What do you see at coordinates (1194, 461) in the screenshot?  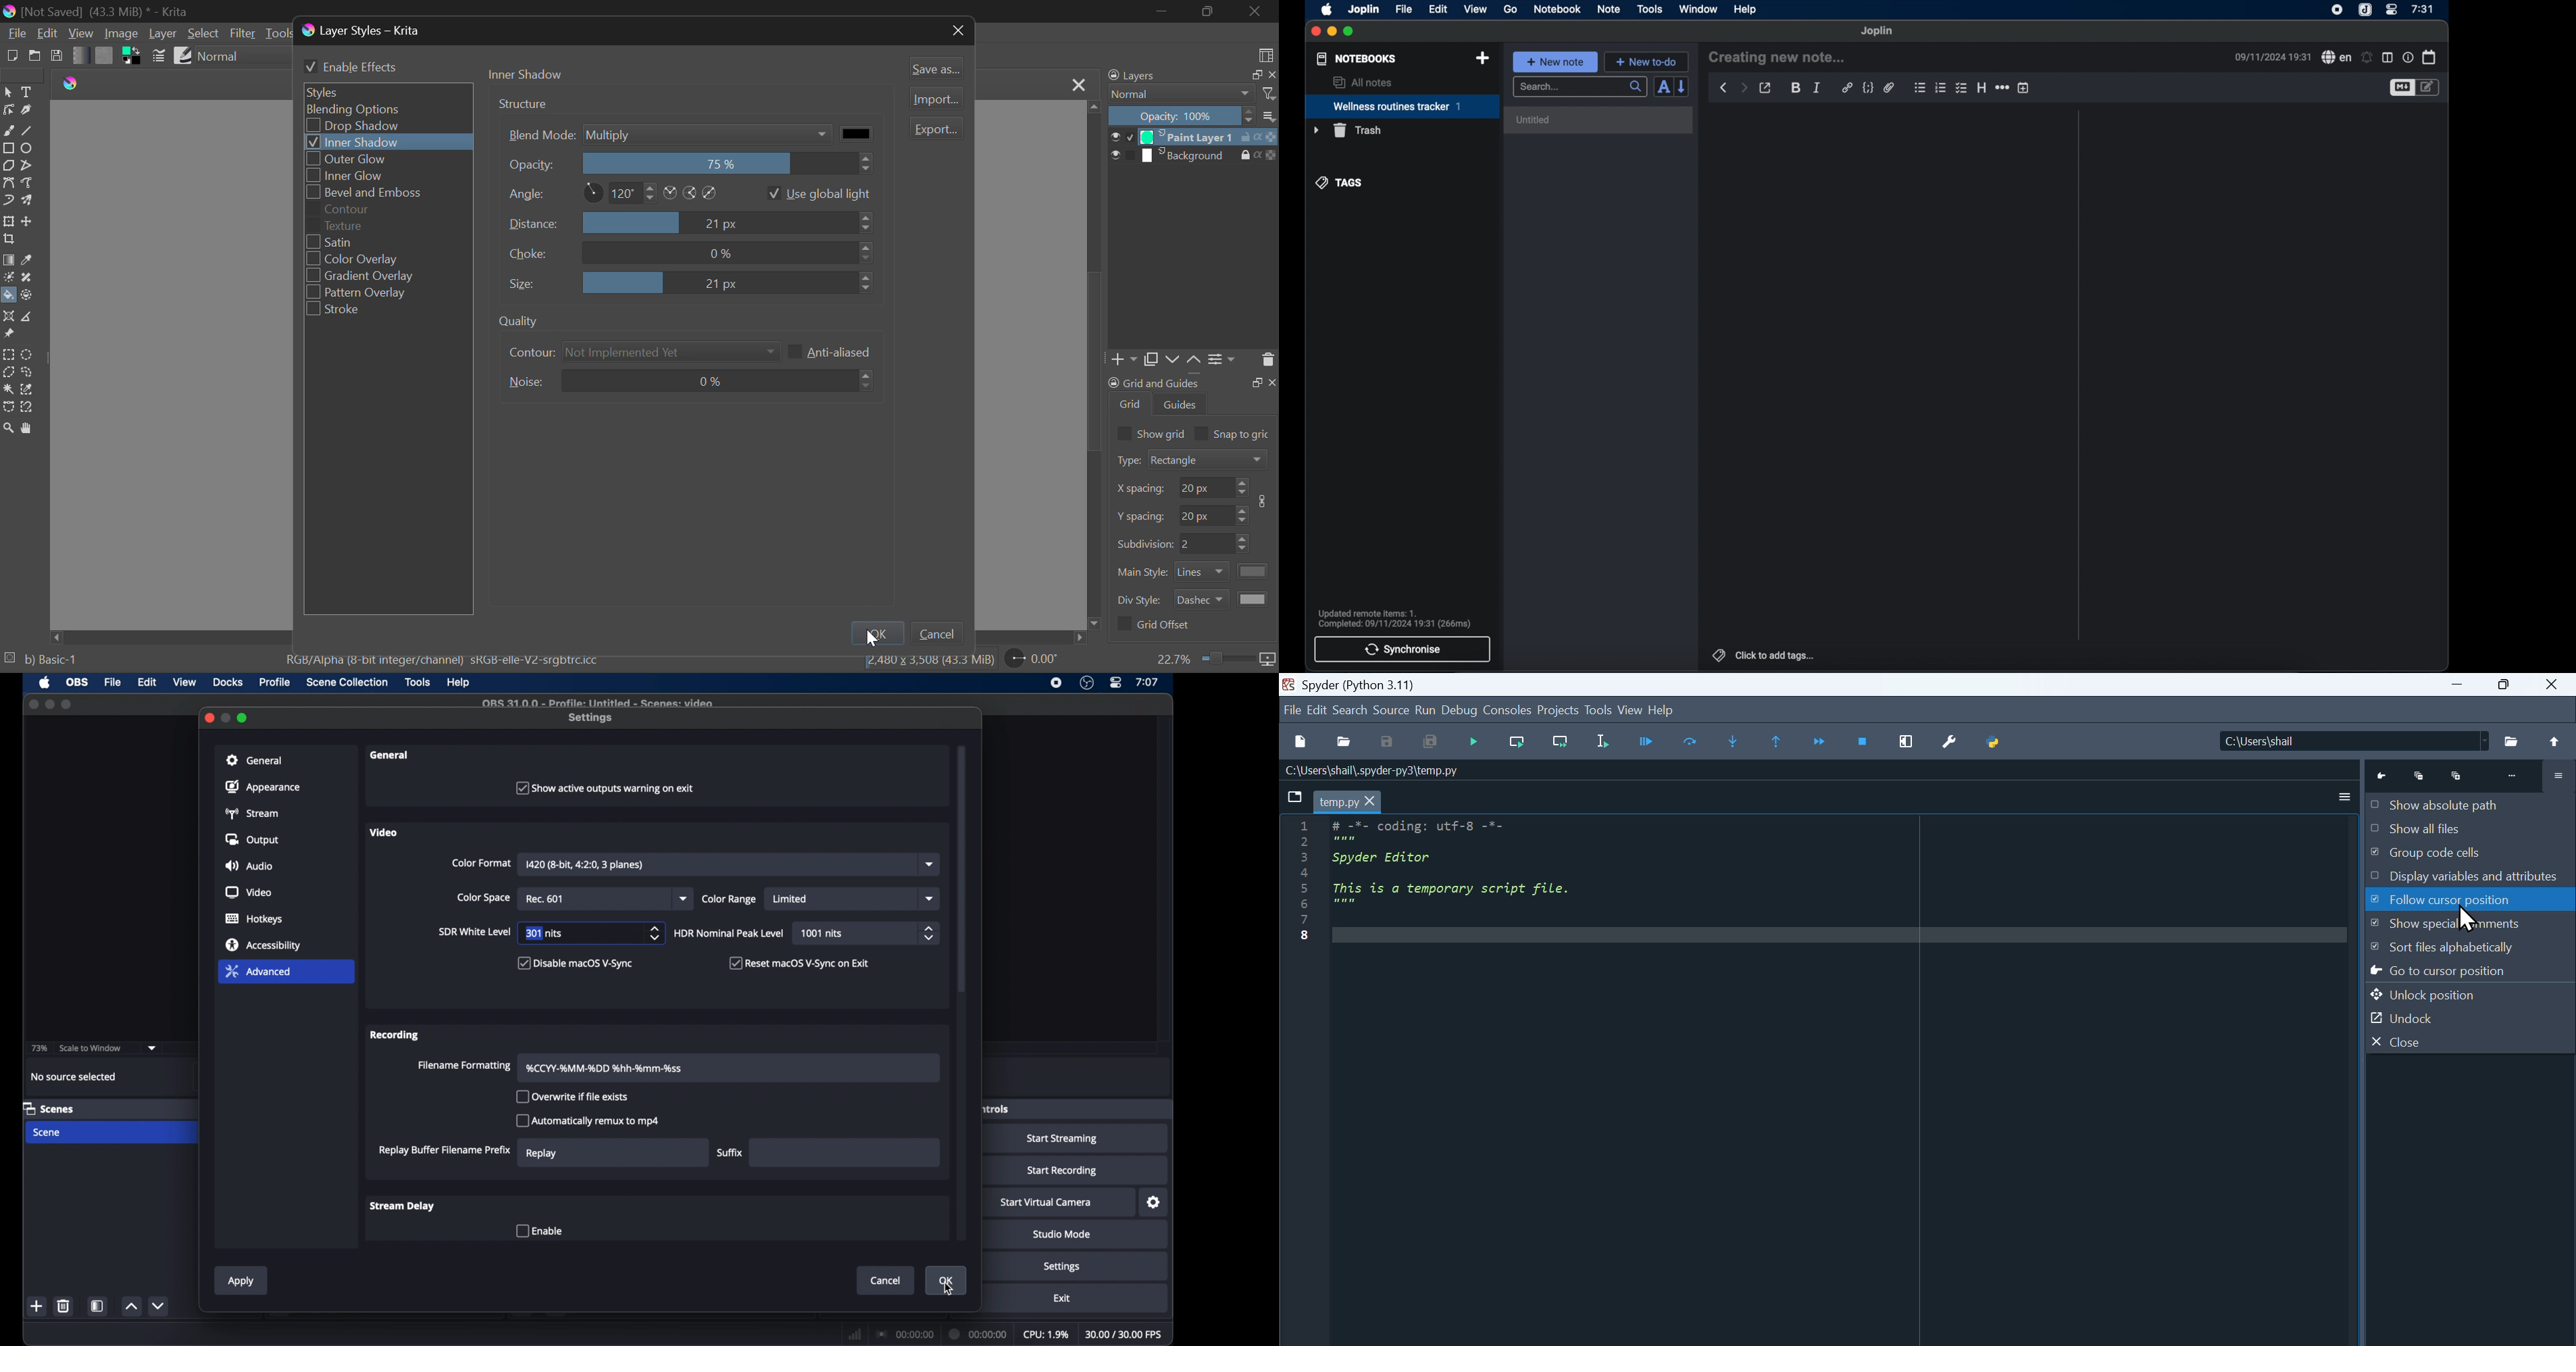 I see `Grid Type` at bounding box center [1194, 461].